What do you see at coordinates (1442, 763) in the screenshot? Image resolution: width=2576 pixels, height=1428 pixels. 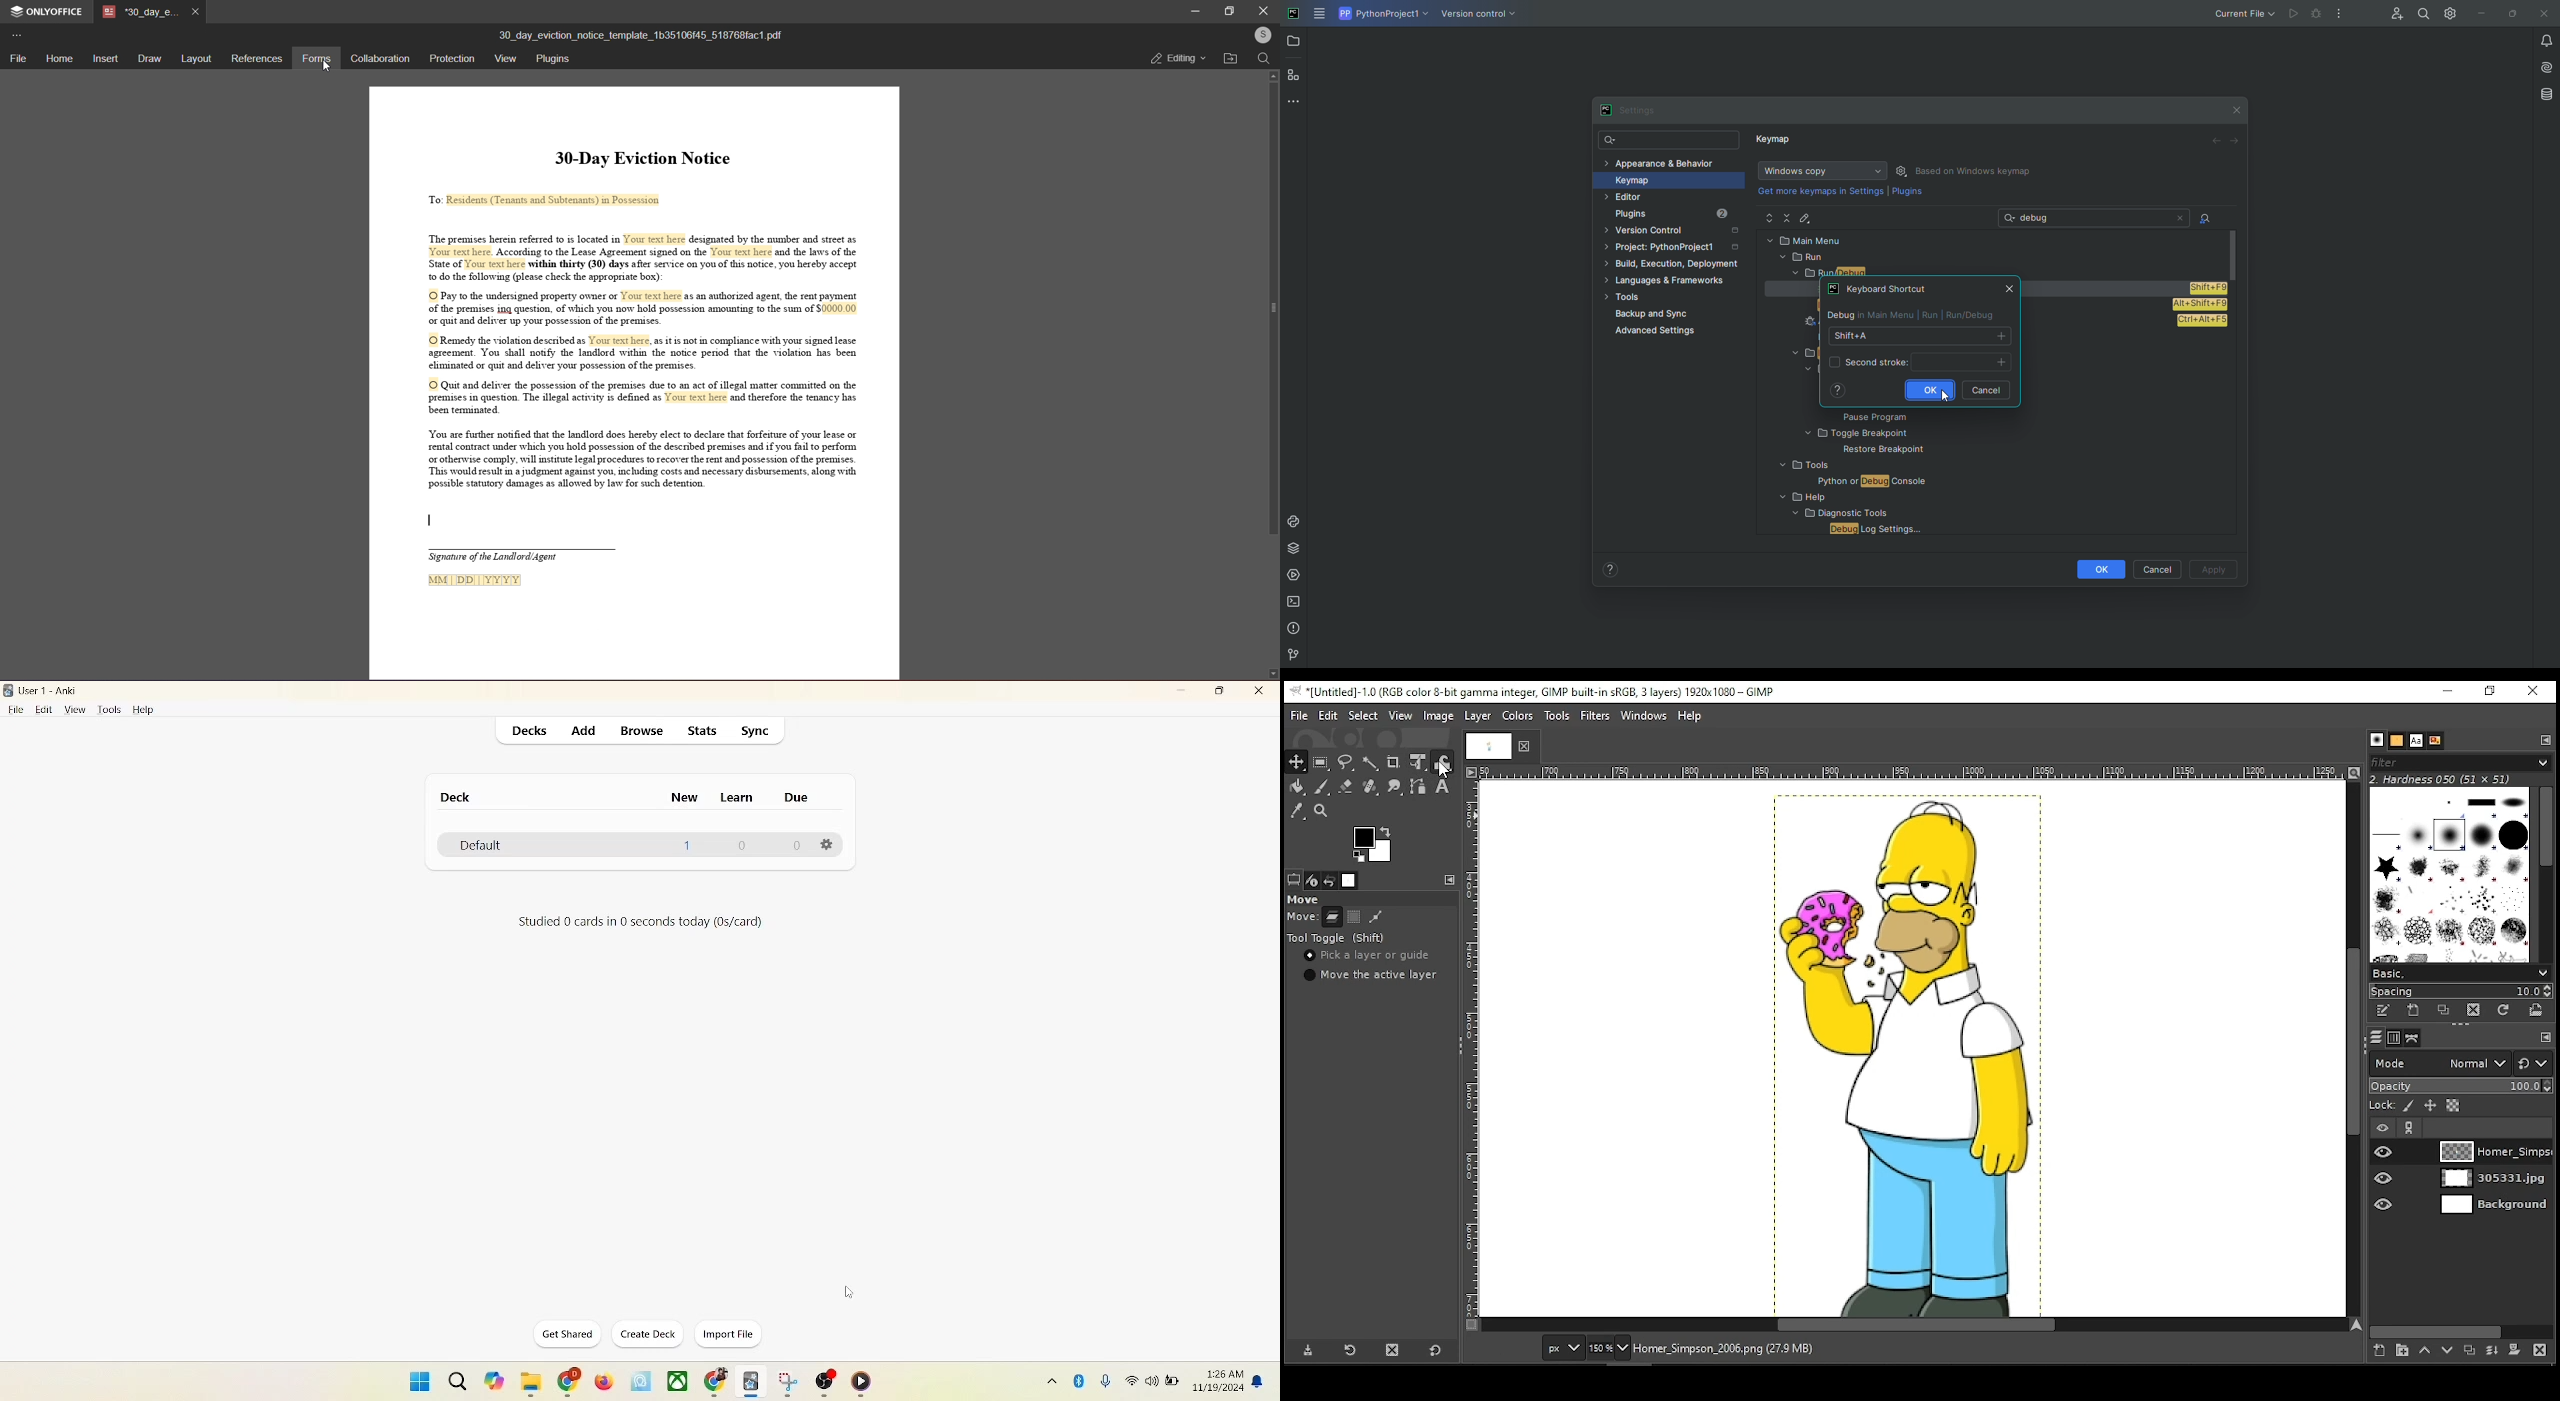 I see `warp tool` at bounding box center [1442, 763].